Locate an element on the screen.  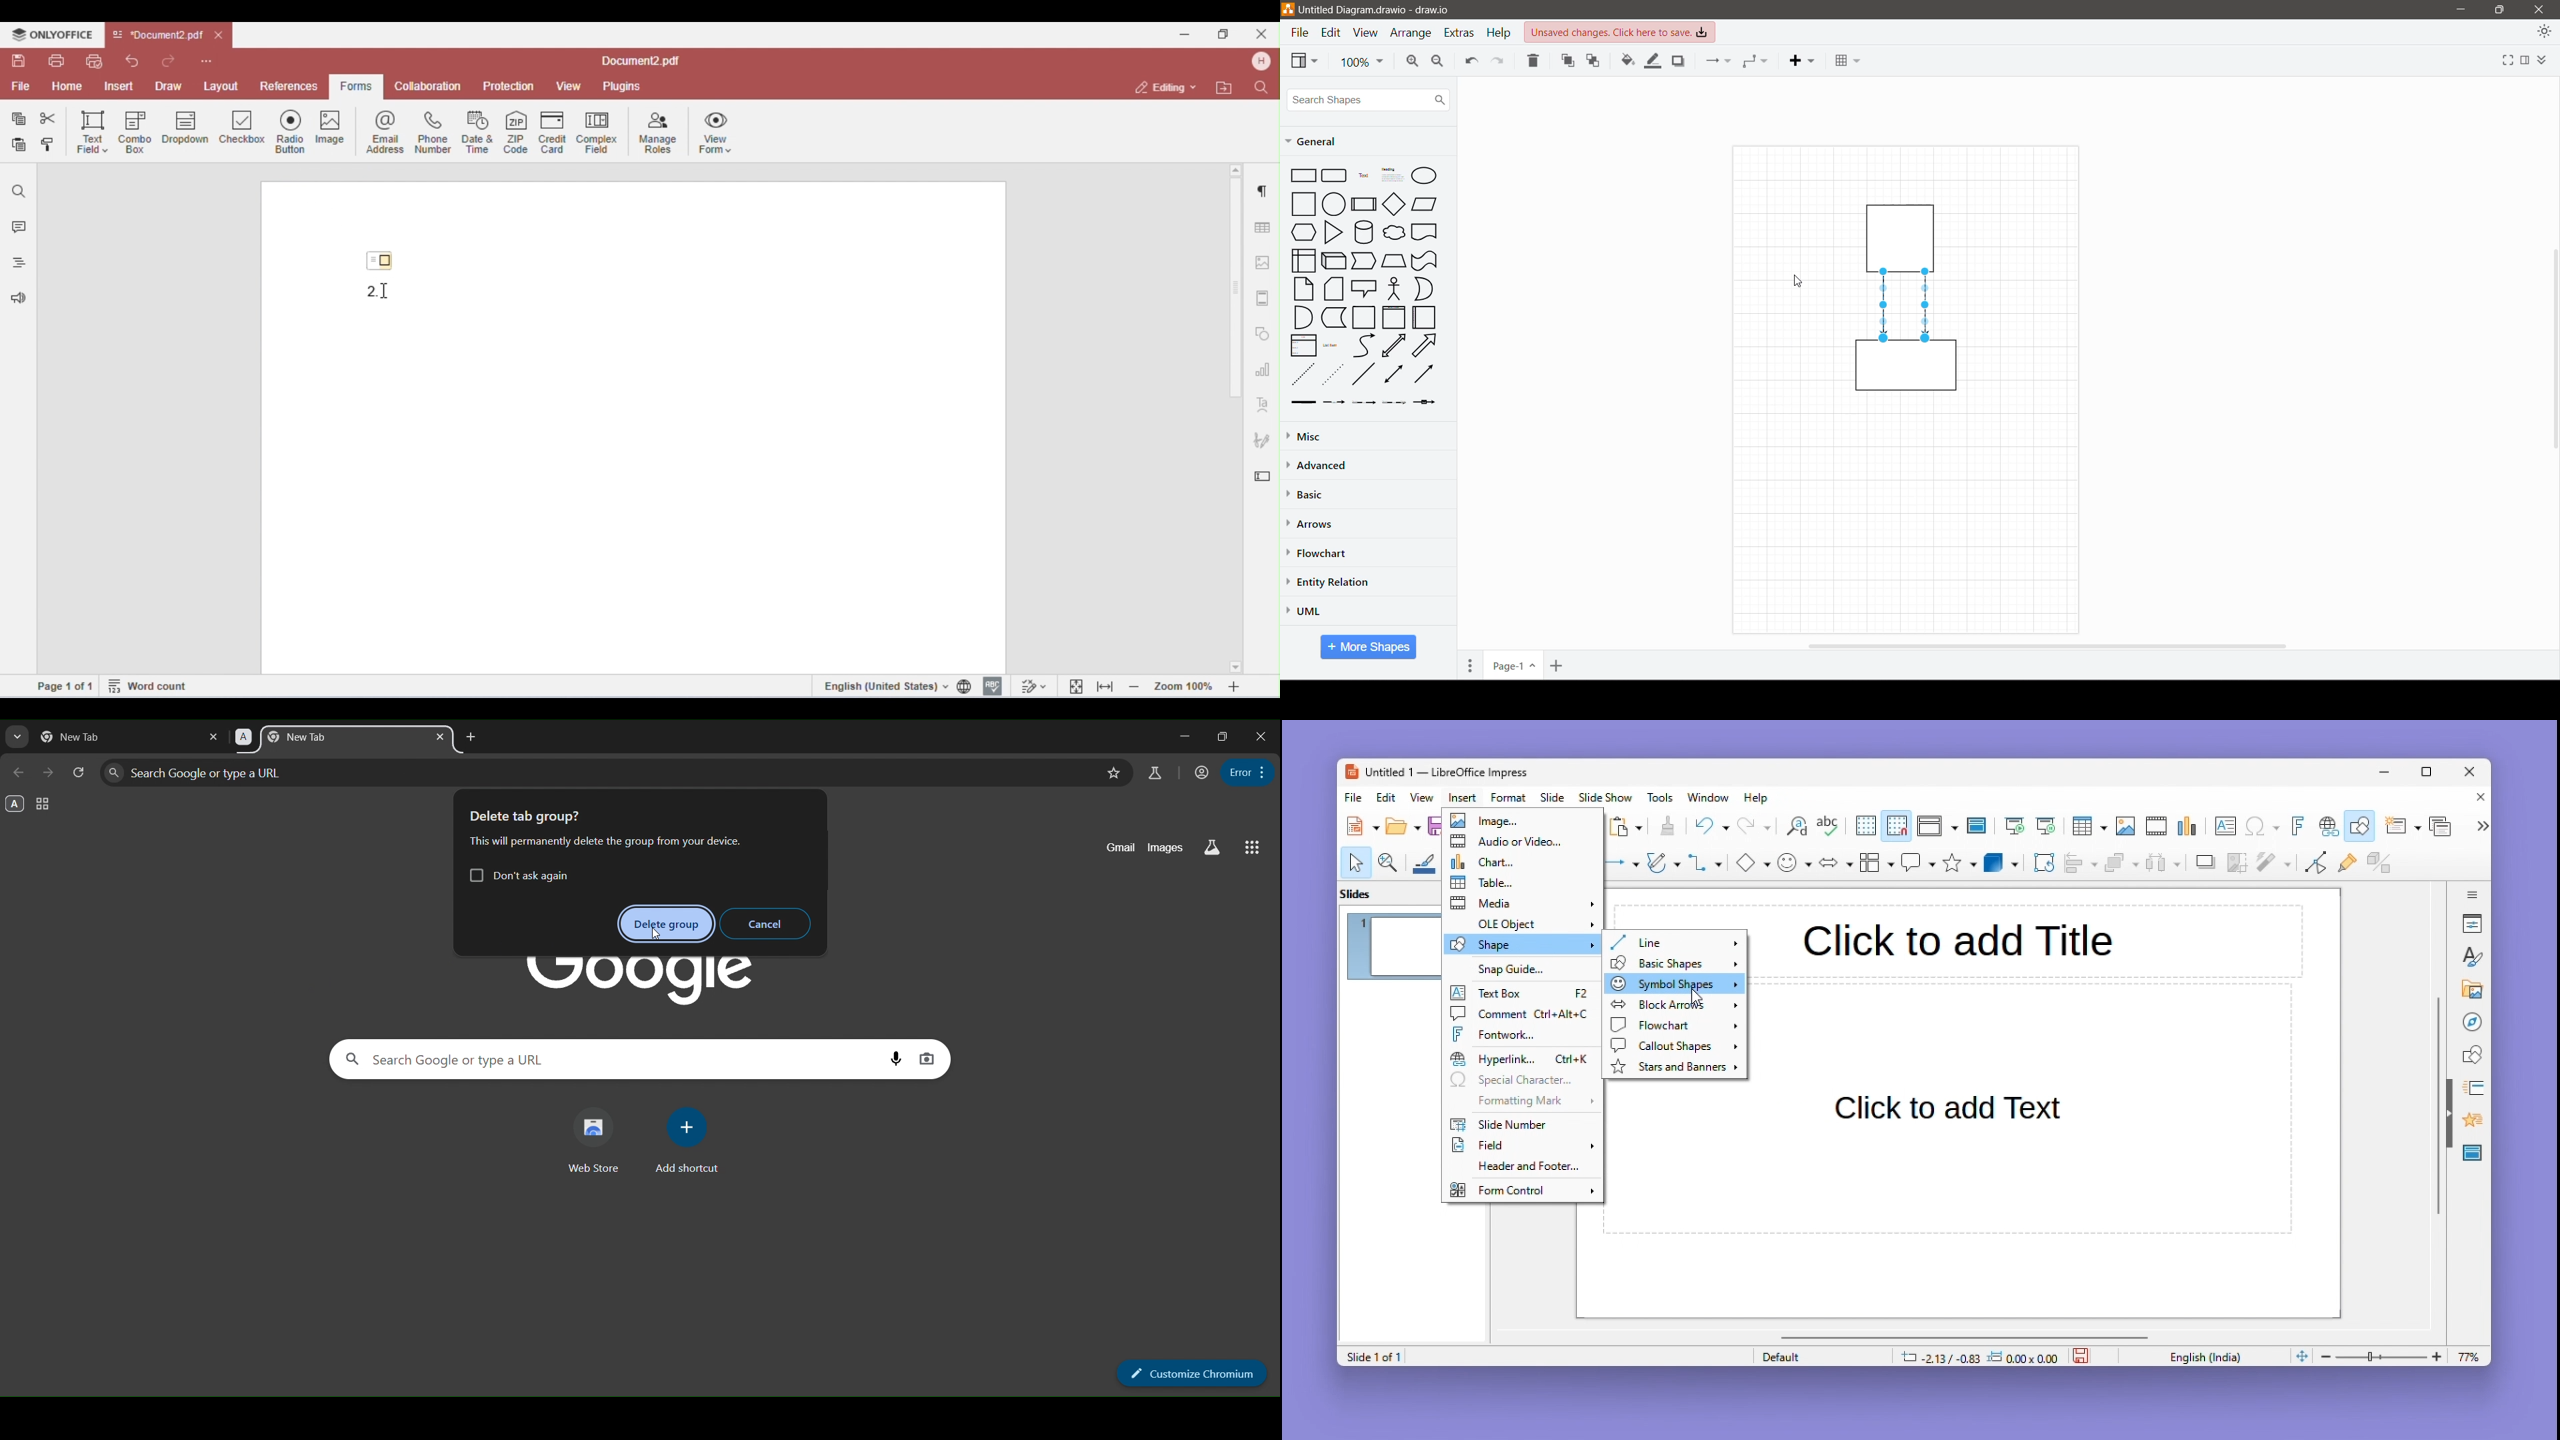
Edit is located at coordinates (1388, 797).